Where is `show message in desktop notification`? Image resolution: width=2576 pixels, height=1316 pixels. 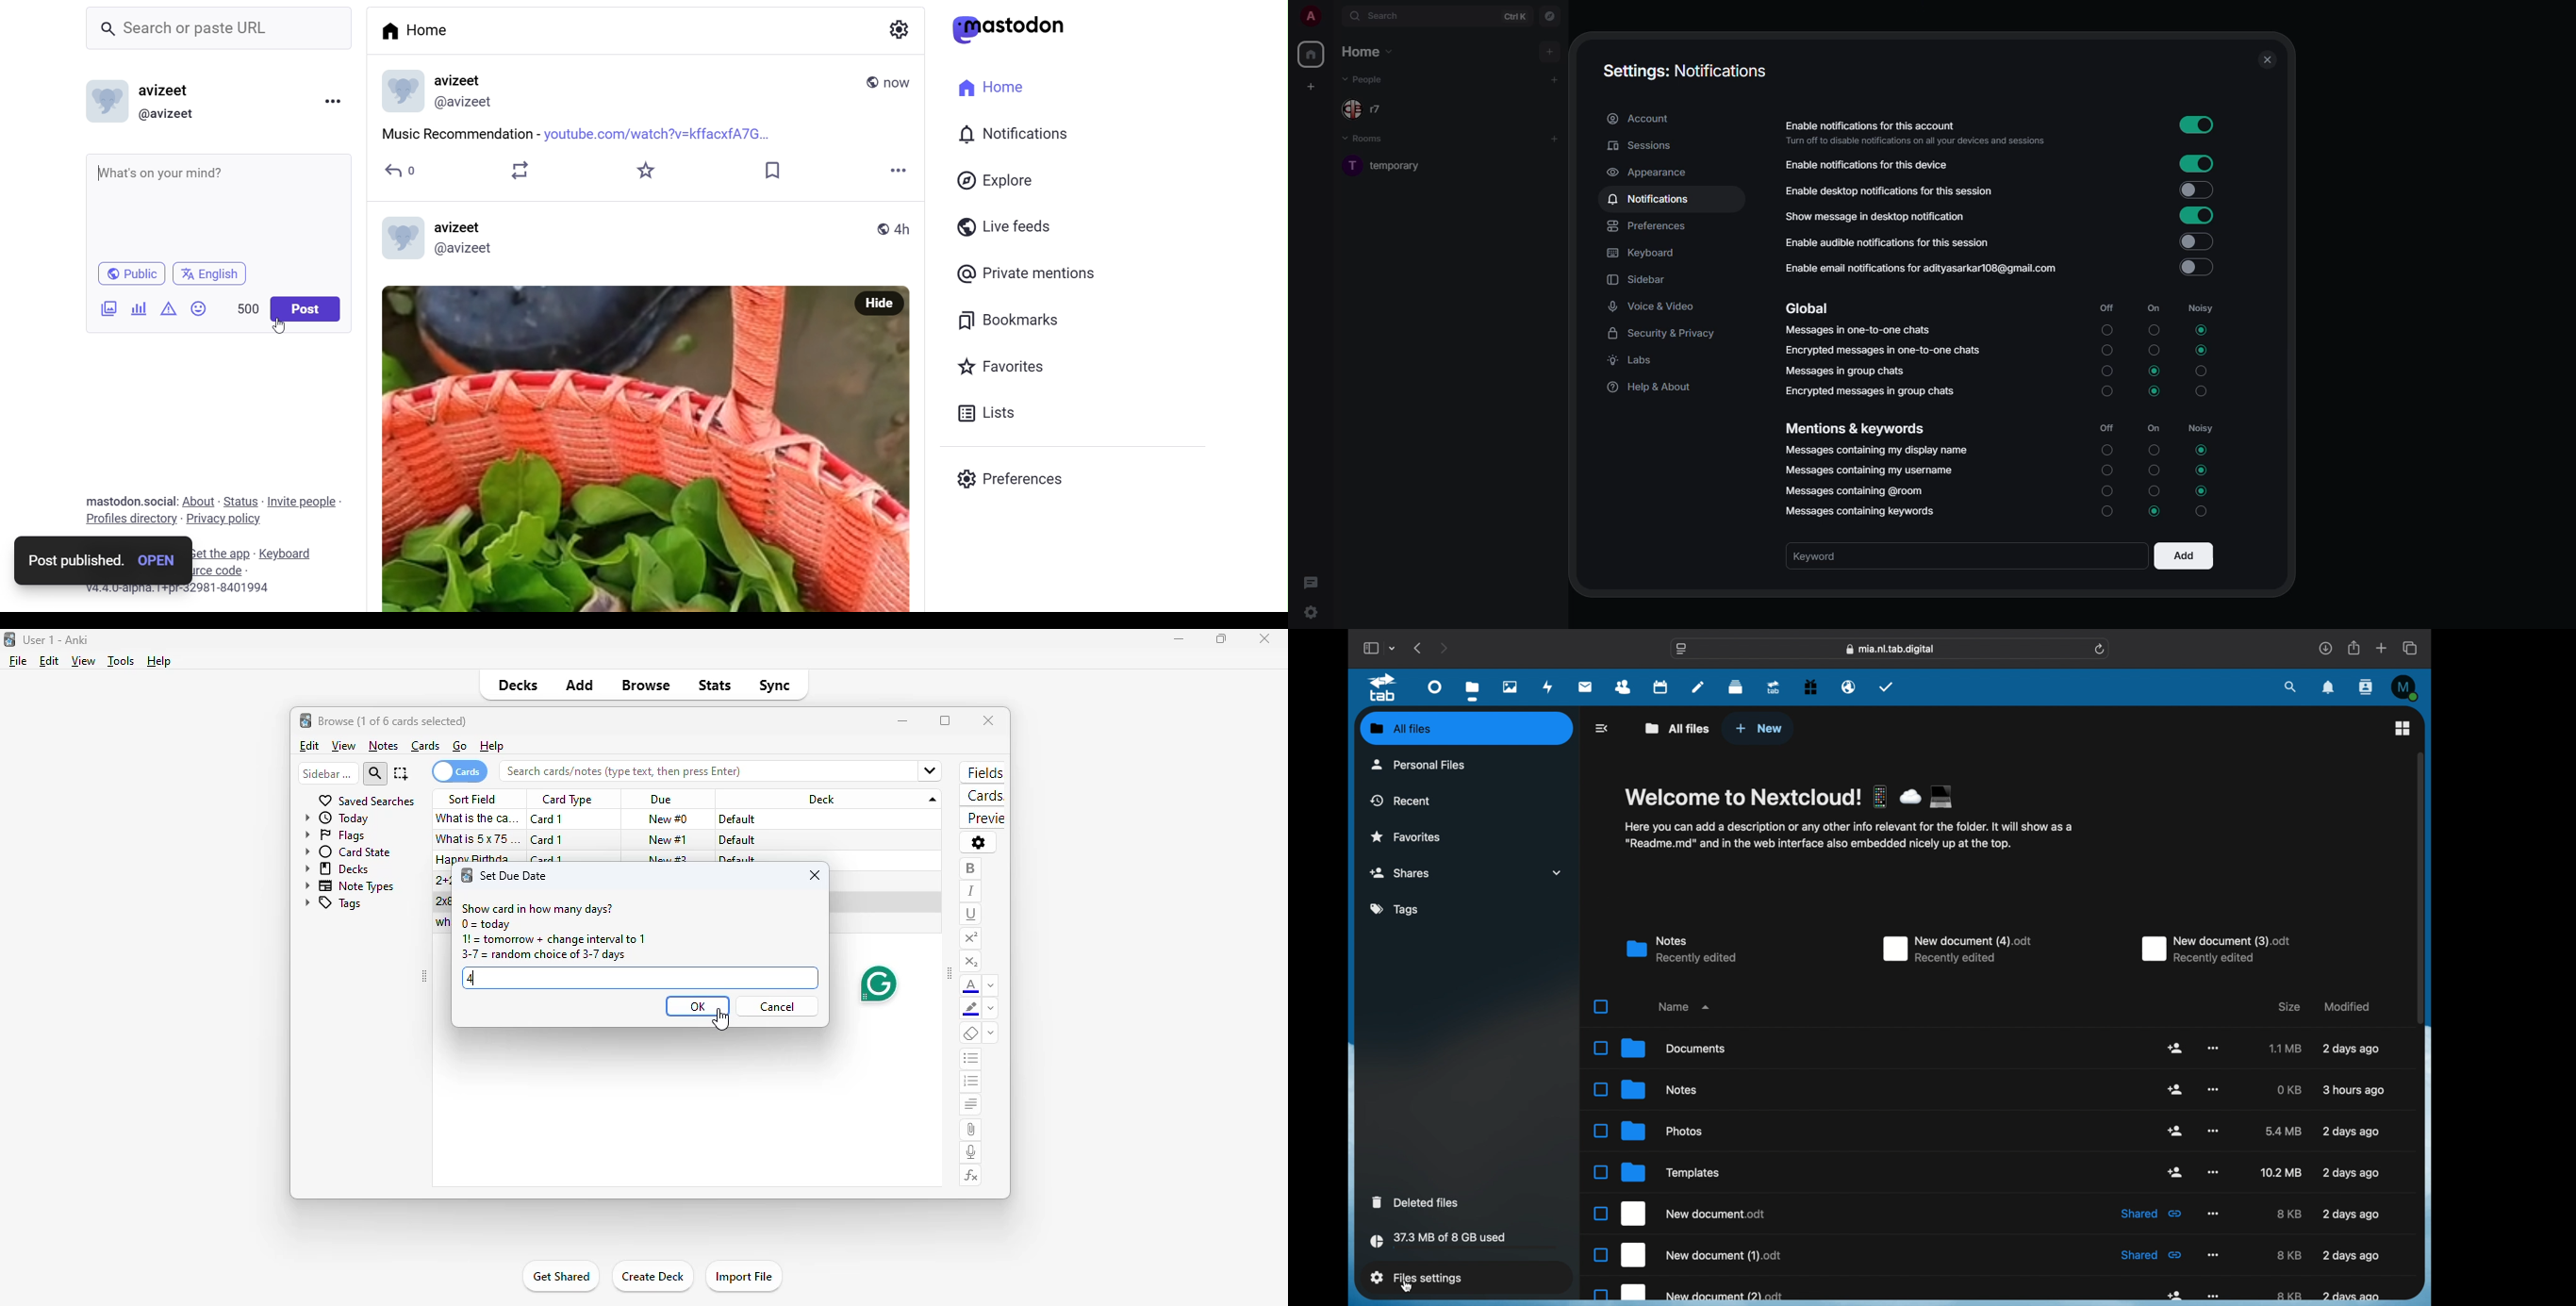
show message in desktop notification is located at coordinates (1874, 216).